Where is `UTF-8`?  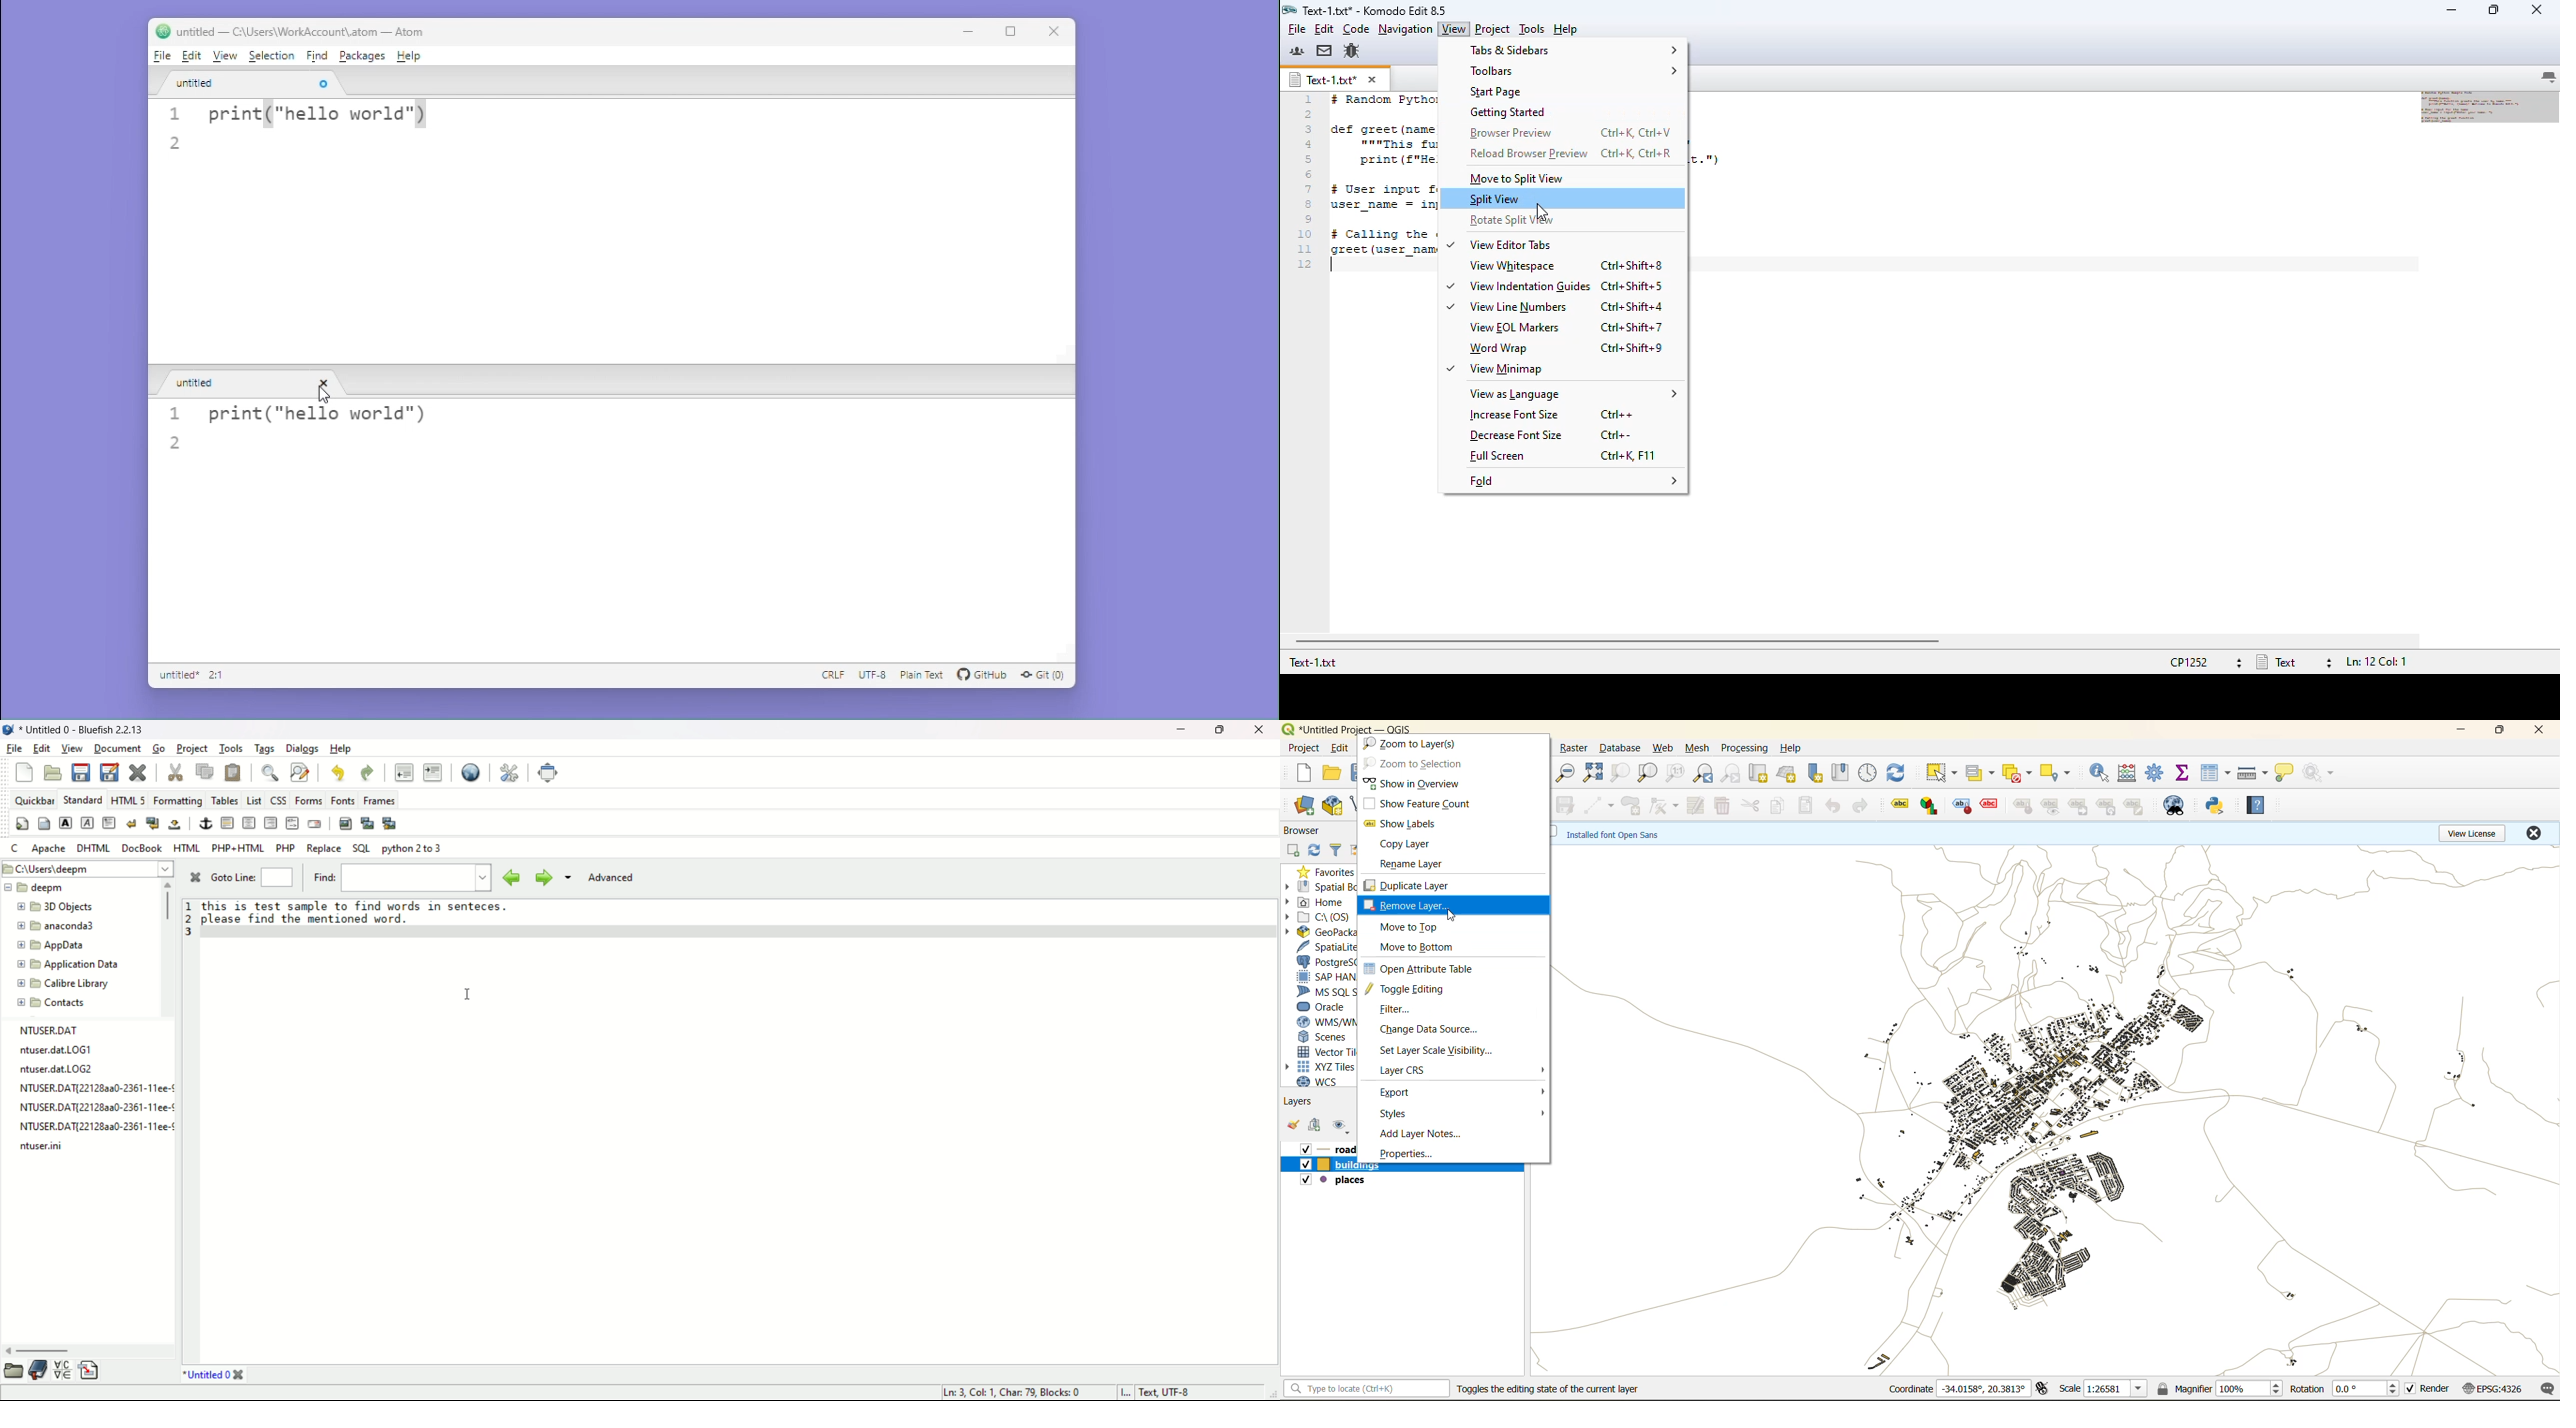 UTF-8 is located at coordinates (873, 677).